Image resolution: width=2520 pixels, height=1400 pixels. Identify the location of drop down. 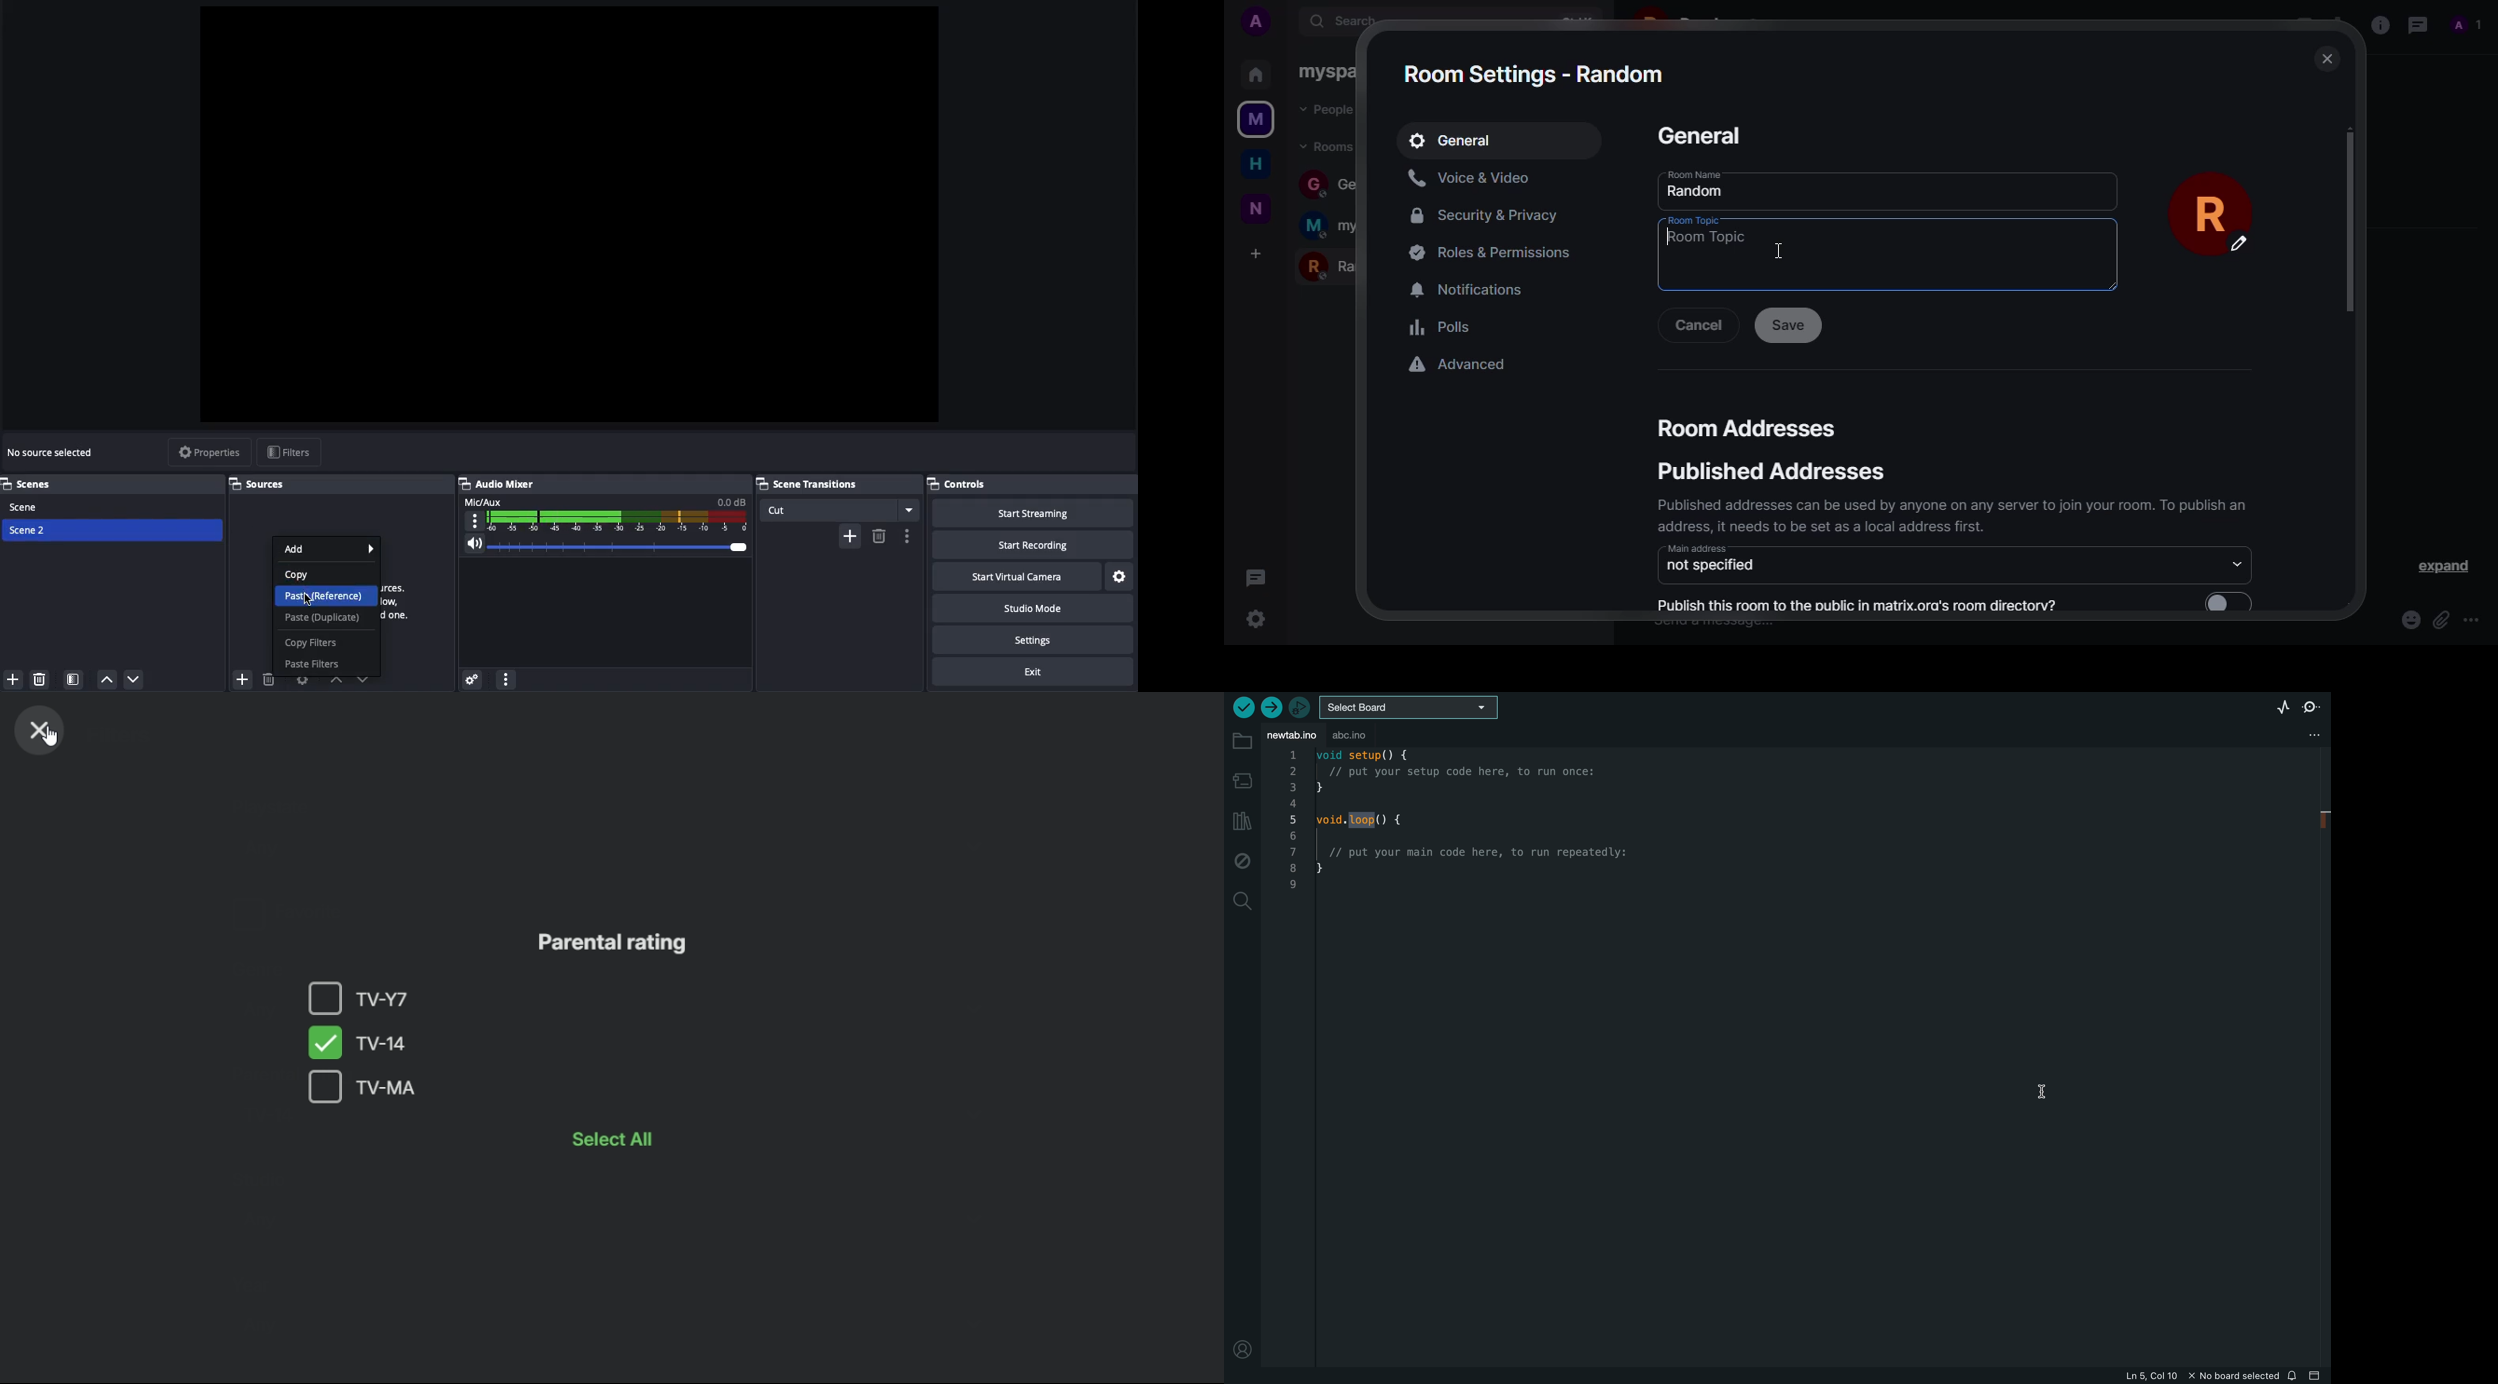
(2232, 565).